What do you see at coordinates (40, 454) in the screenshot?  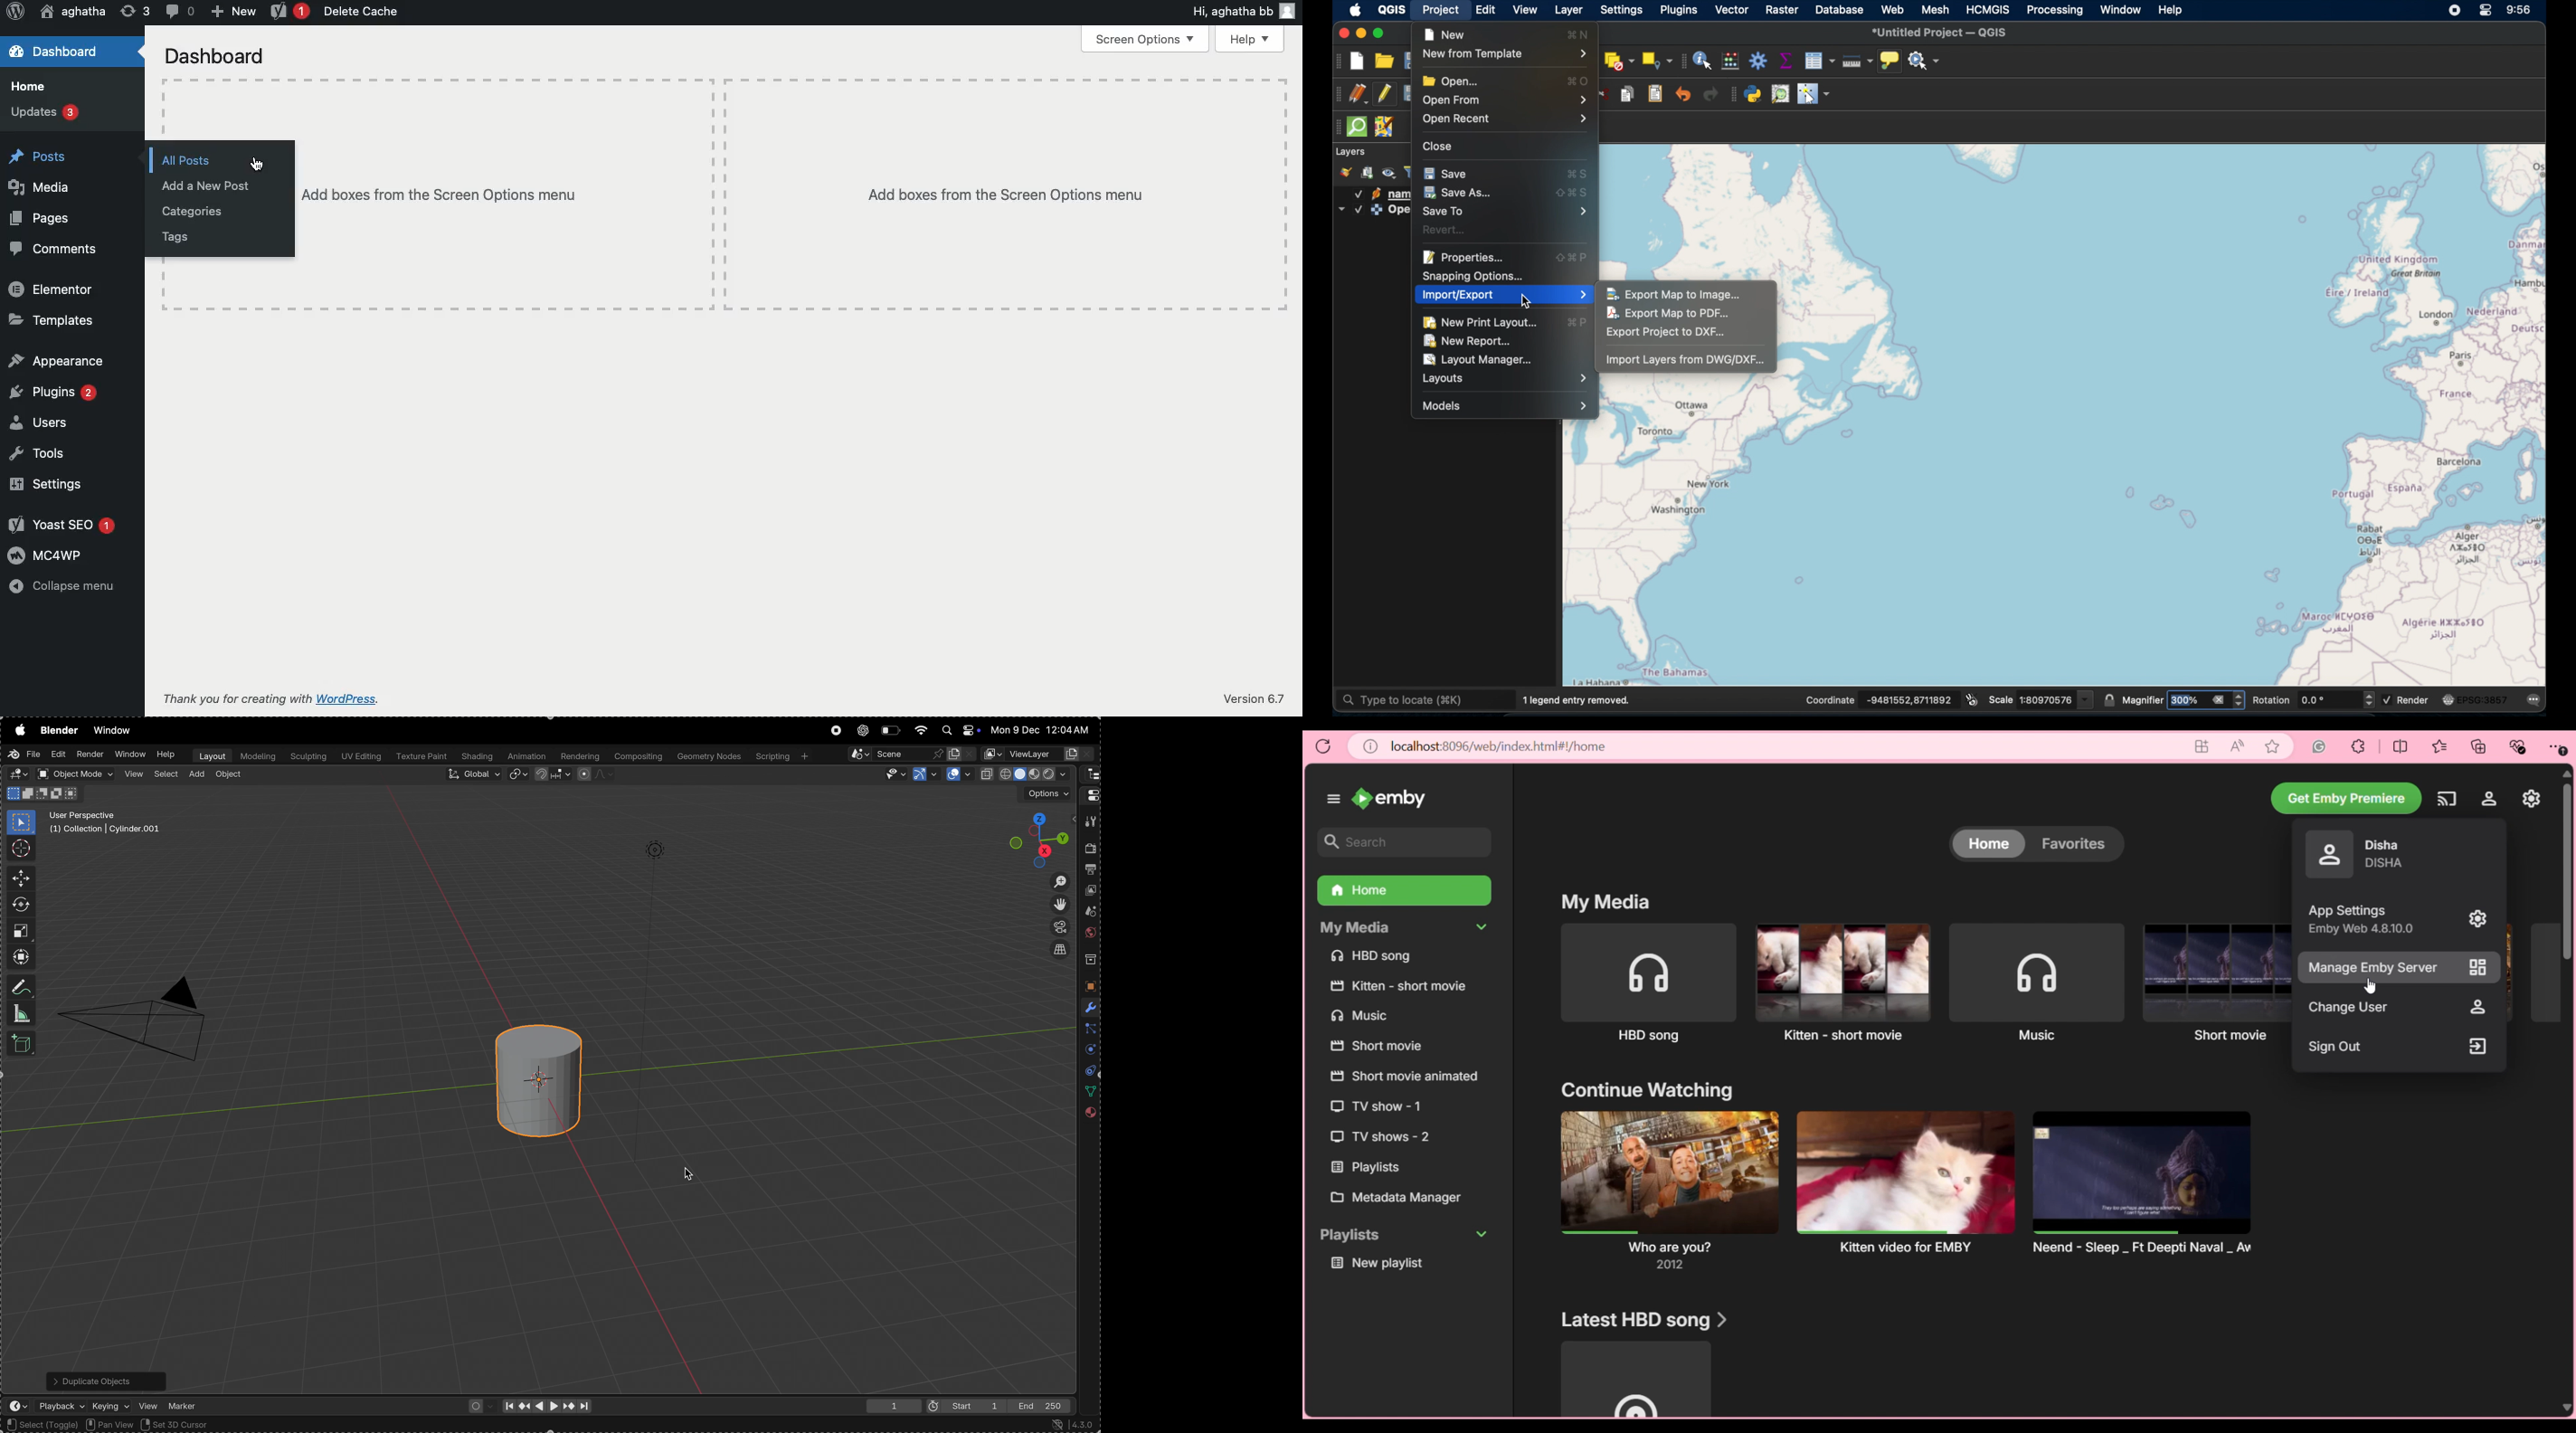 I see `Tools` at bounding box center [40, 454].